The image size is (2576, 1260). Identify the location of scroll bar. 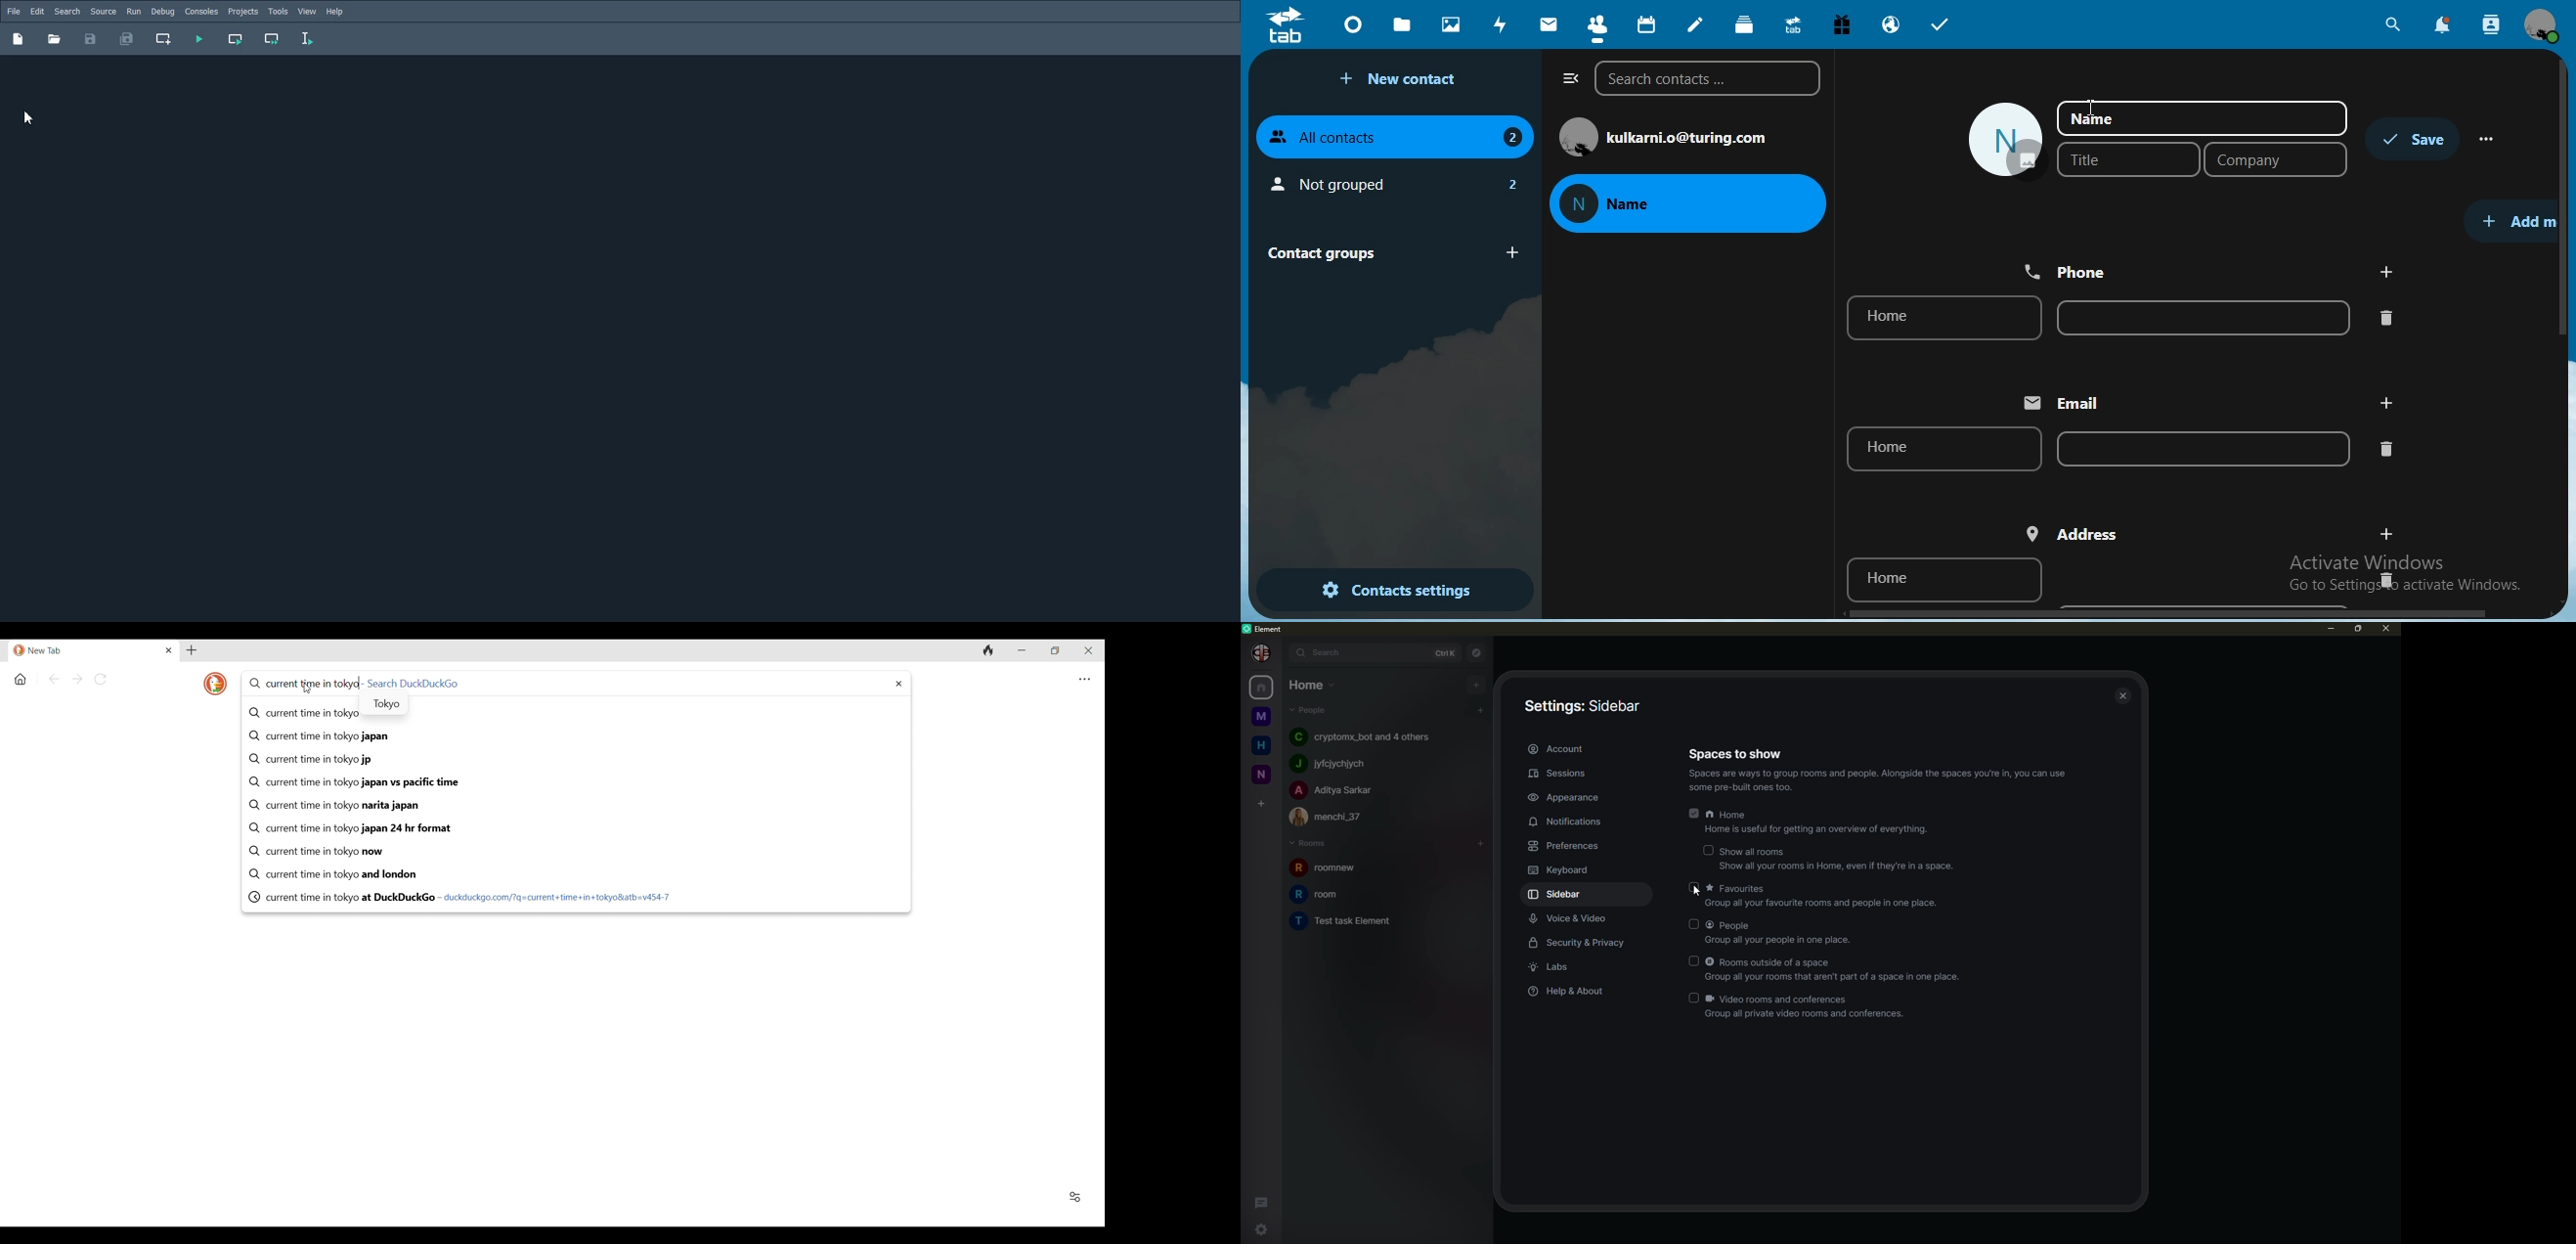
(2565, 198).